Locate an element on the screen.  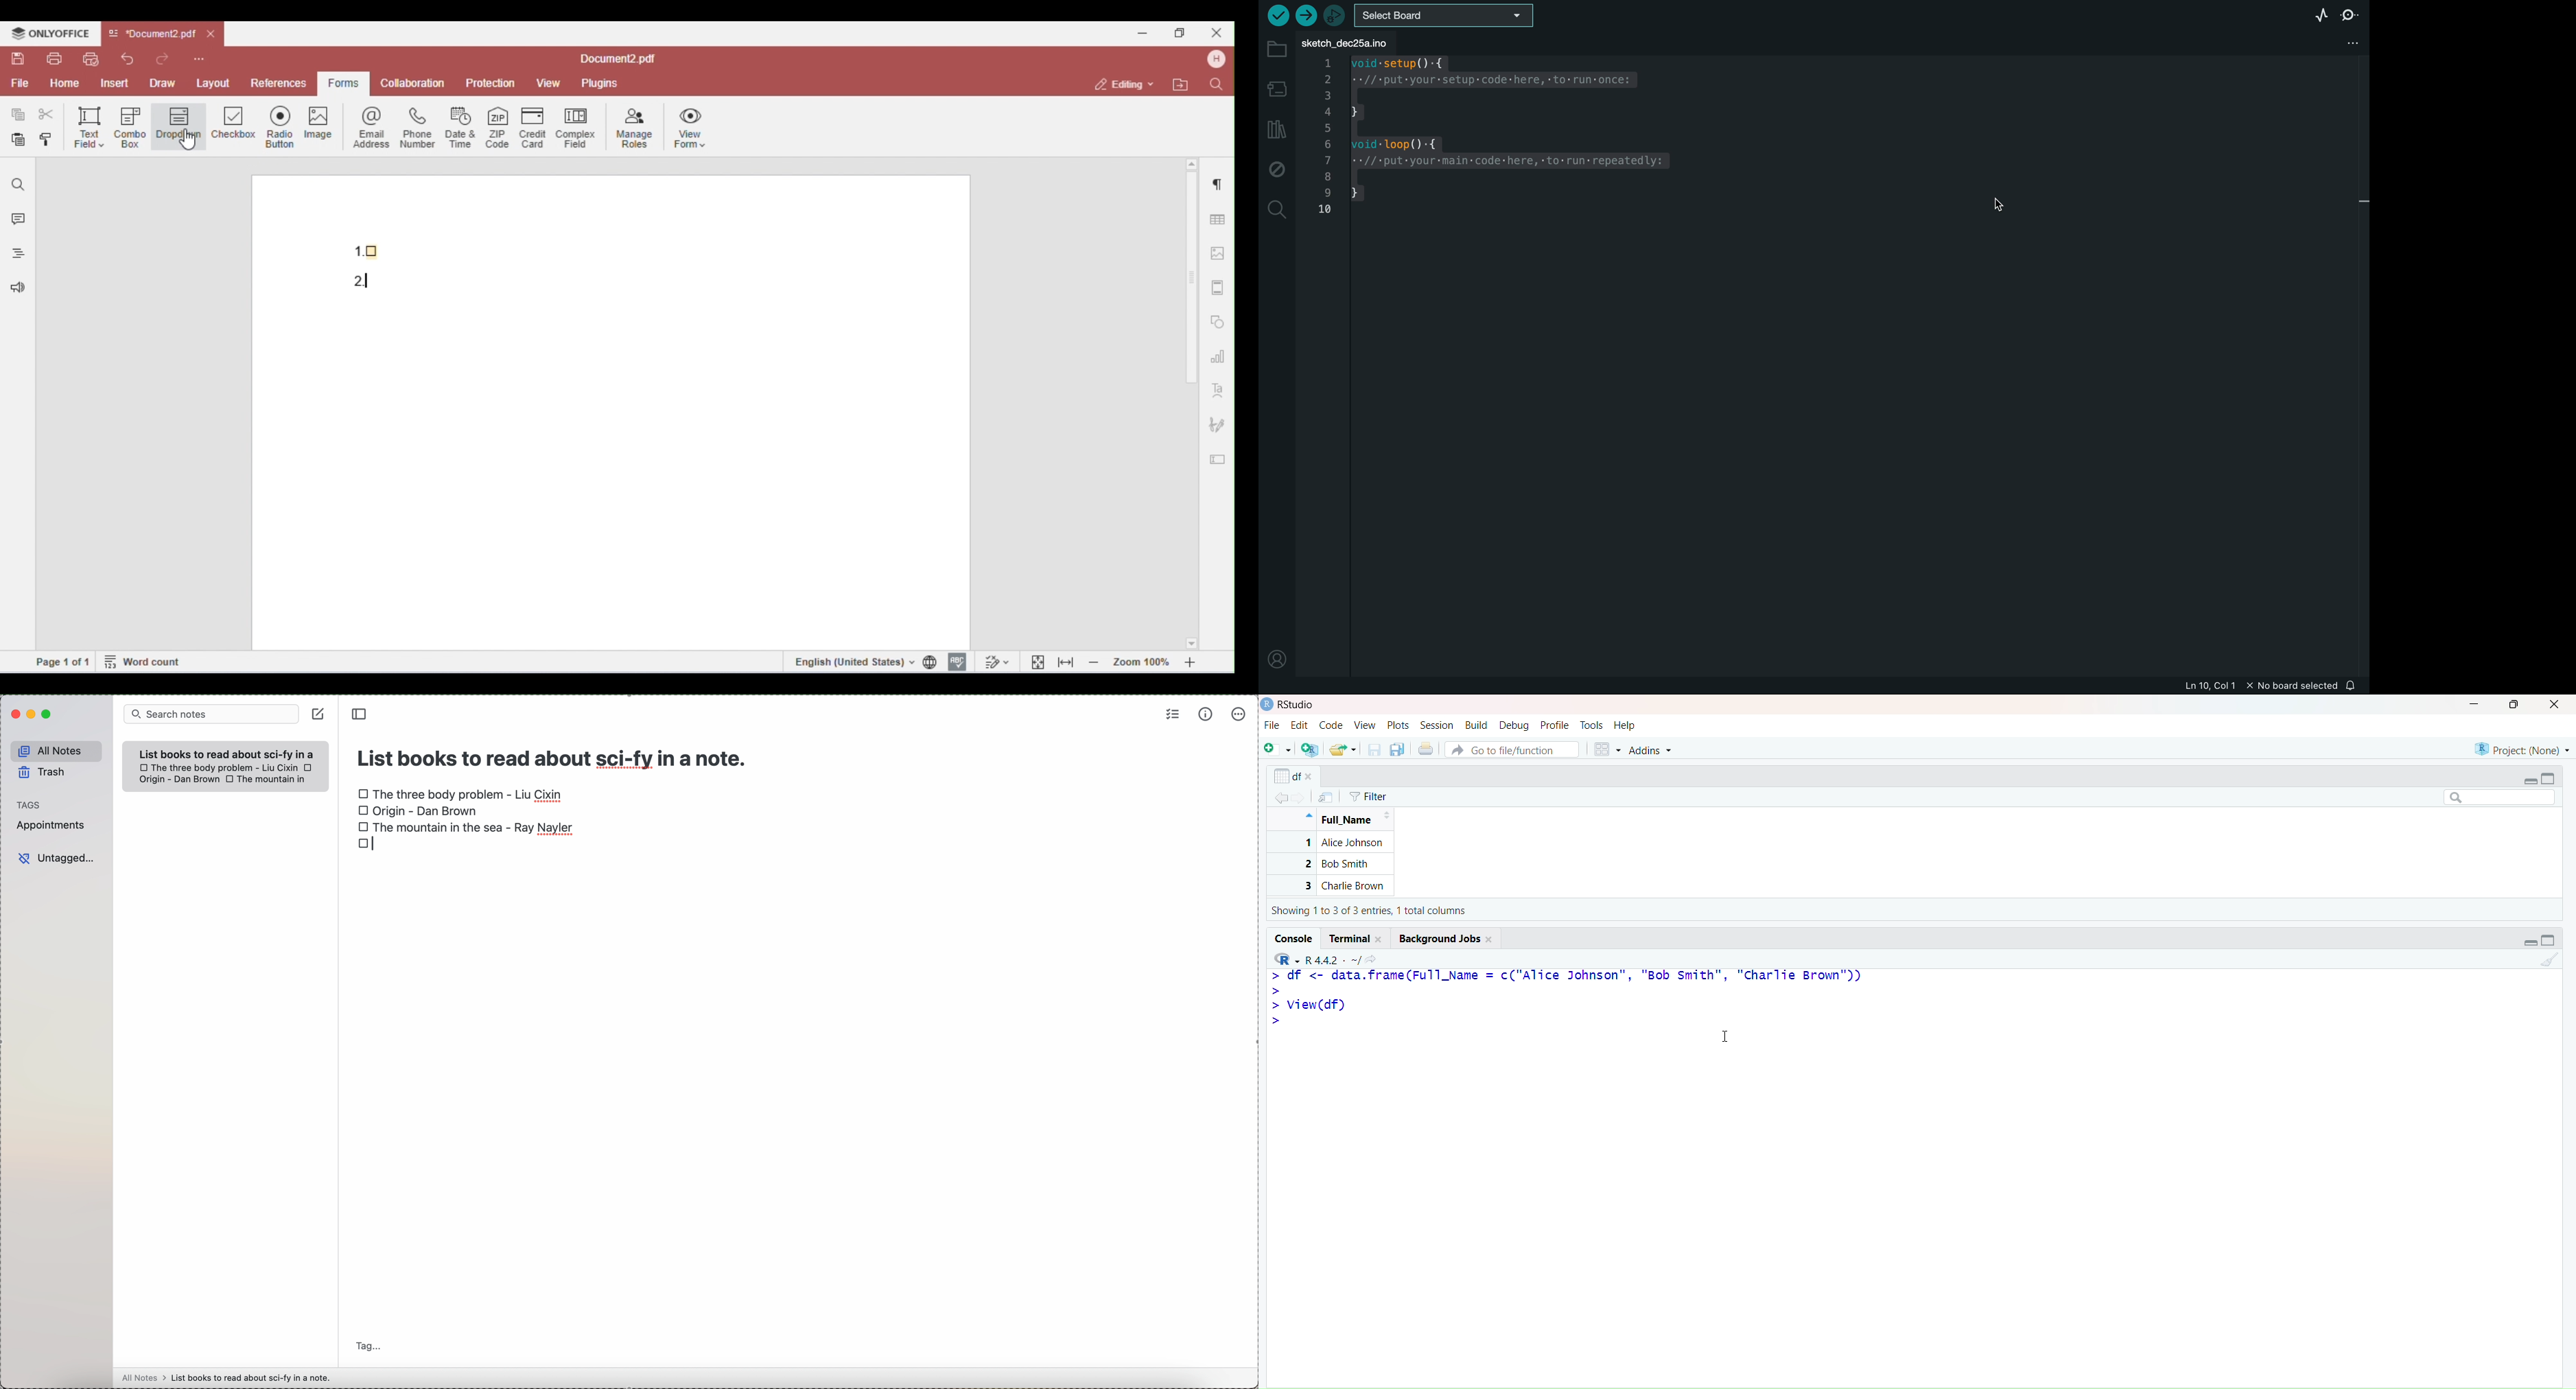
R 4.4.2~/ is located at coordinates (1334, 957).